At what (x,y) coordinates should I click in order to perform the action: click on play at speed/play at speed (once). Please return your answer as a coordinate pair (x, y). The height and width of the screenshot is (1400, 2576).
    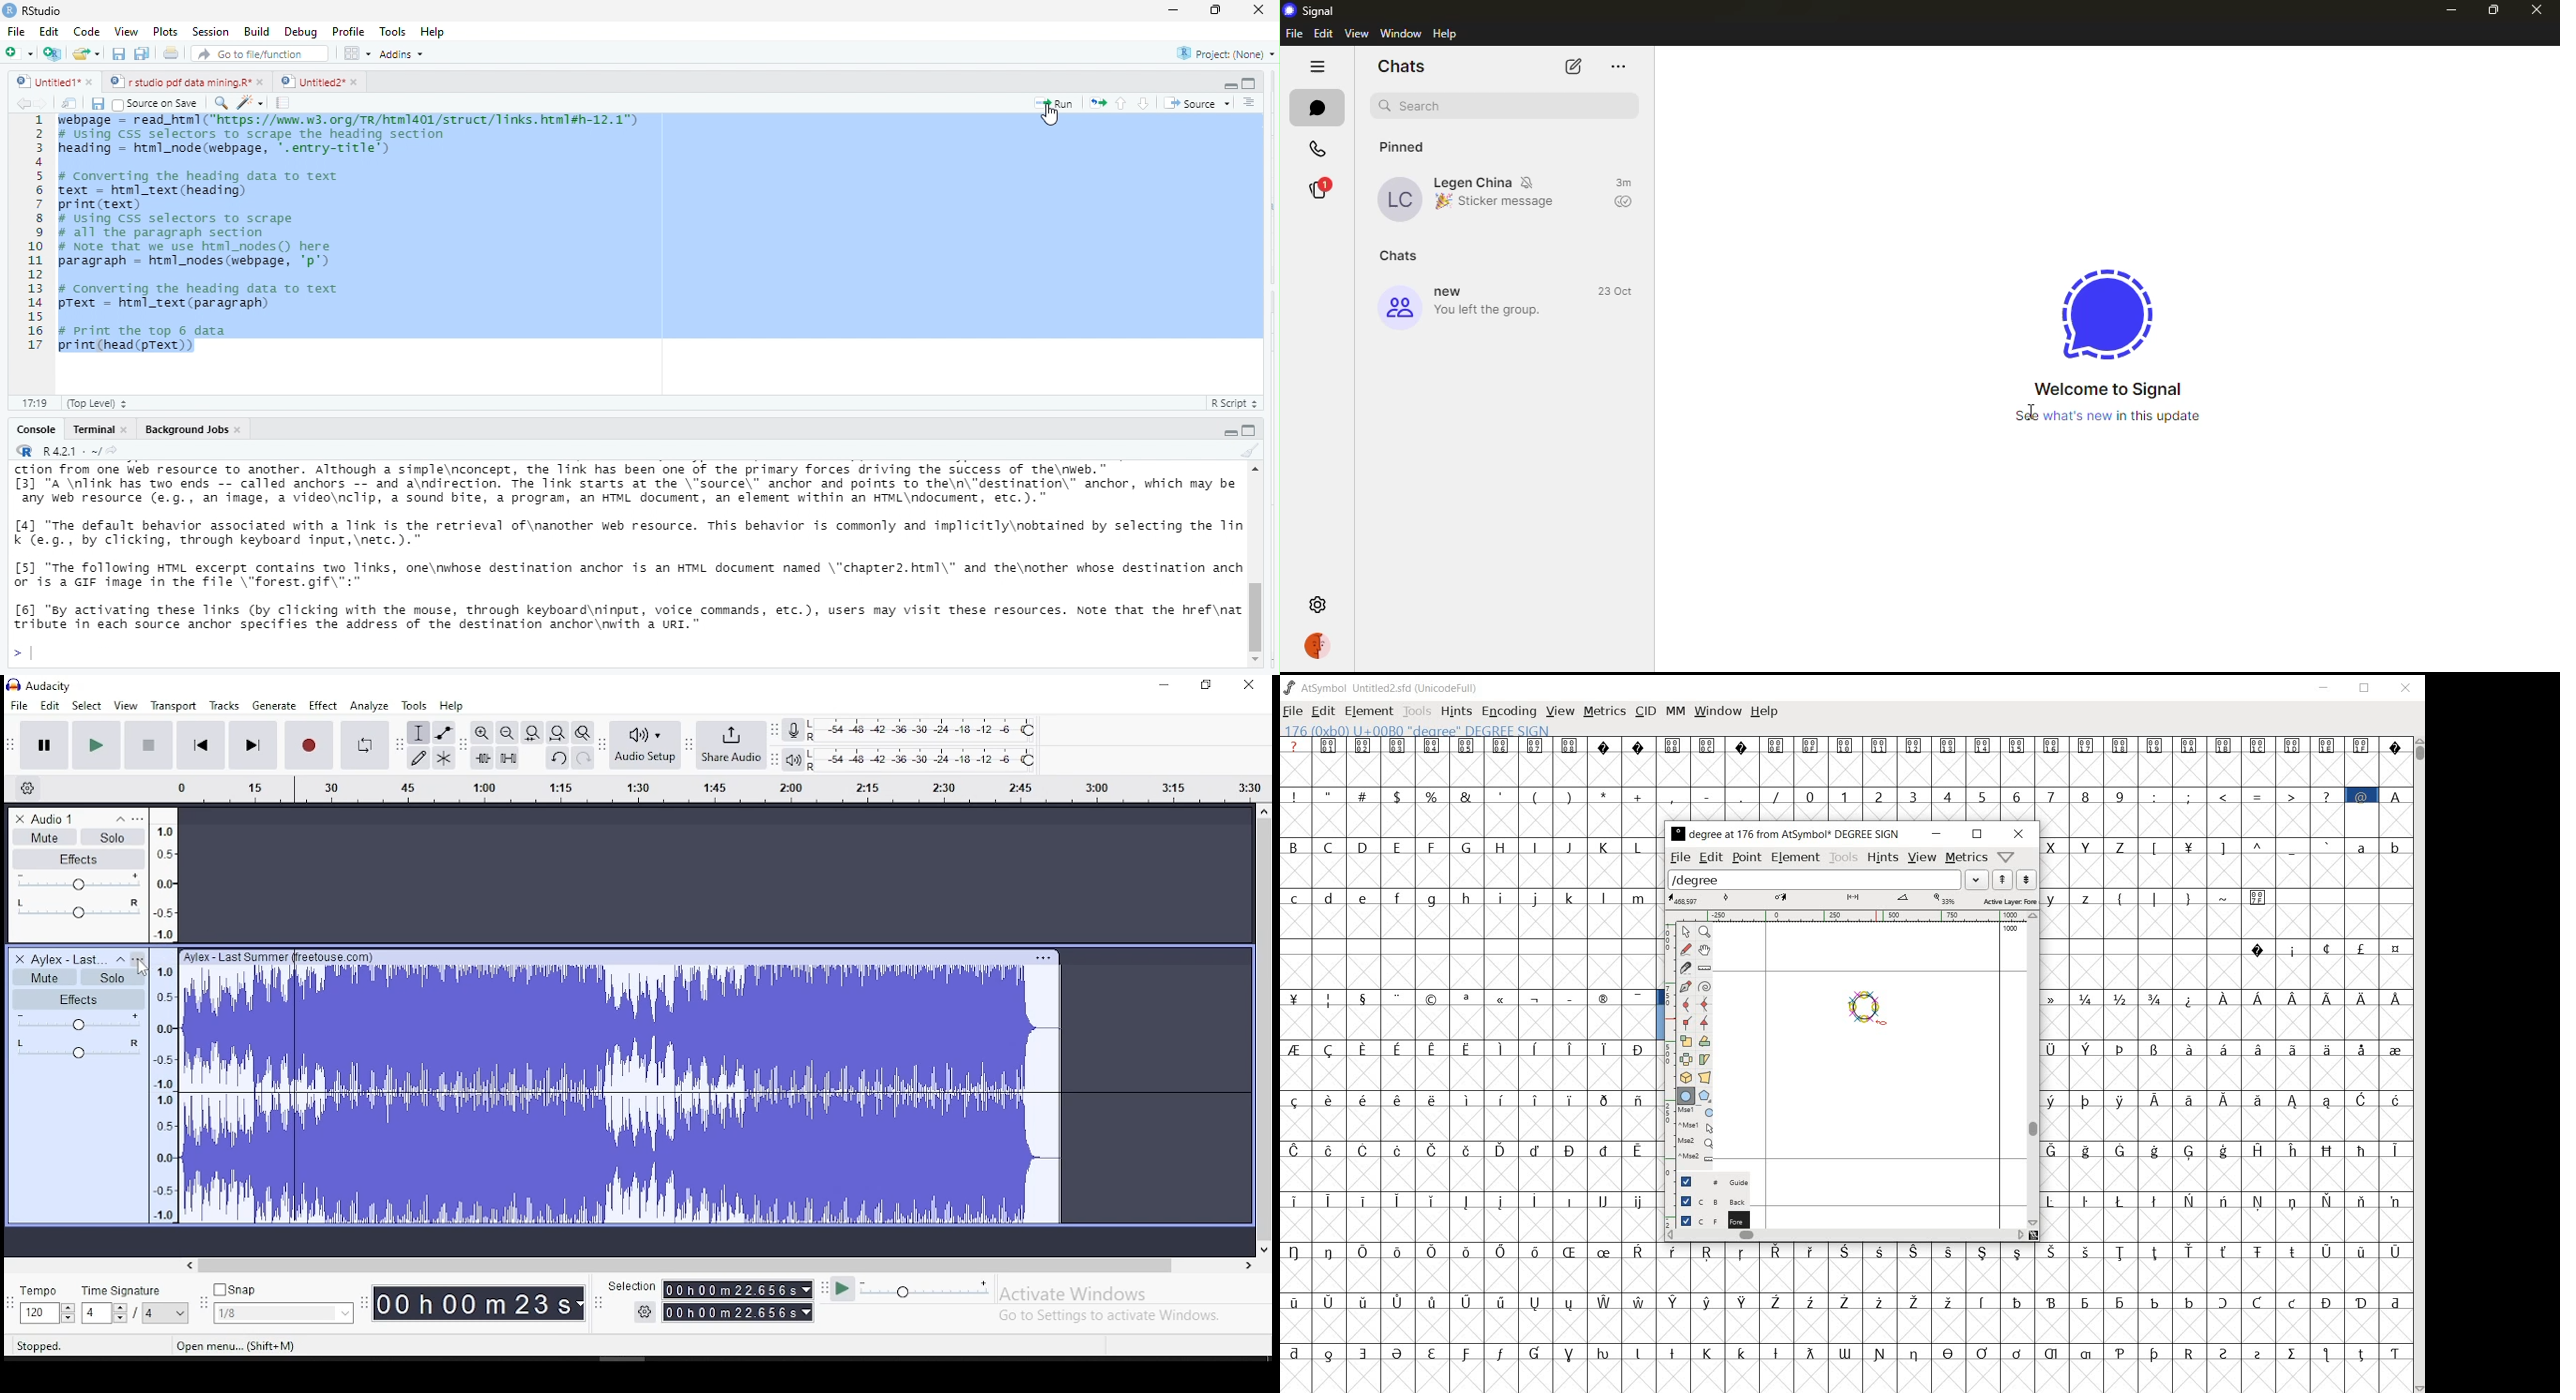
    Looking at the image, I should click on (926, 1292).